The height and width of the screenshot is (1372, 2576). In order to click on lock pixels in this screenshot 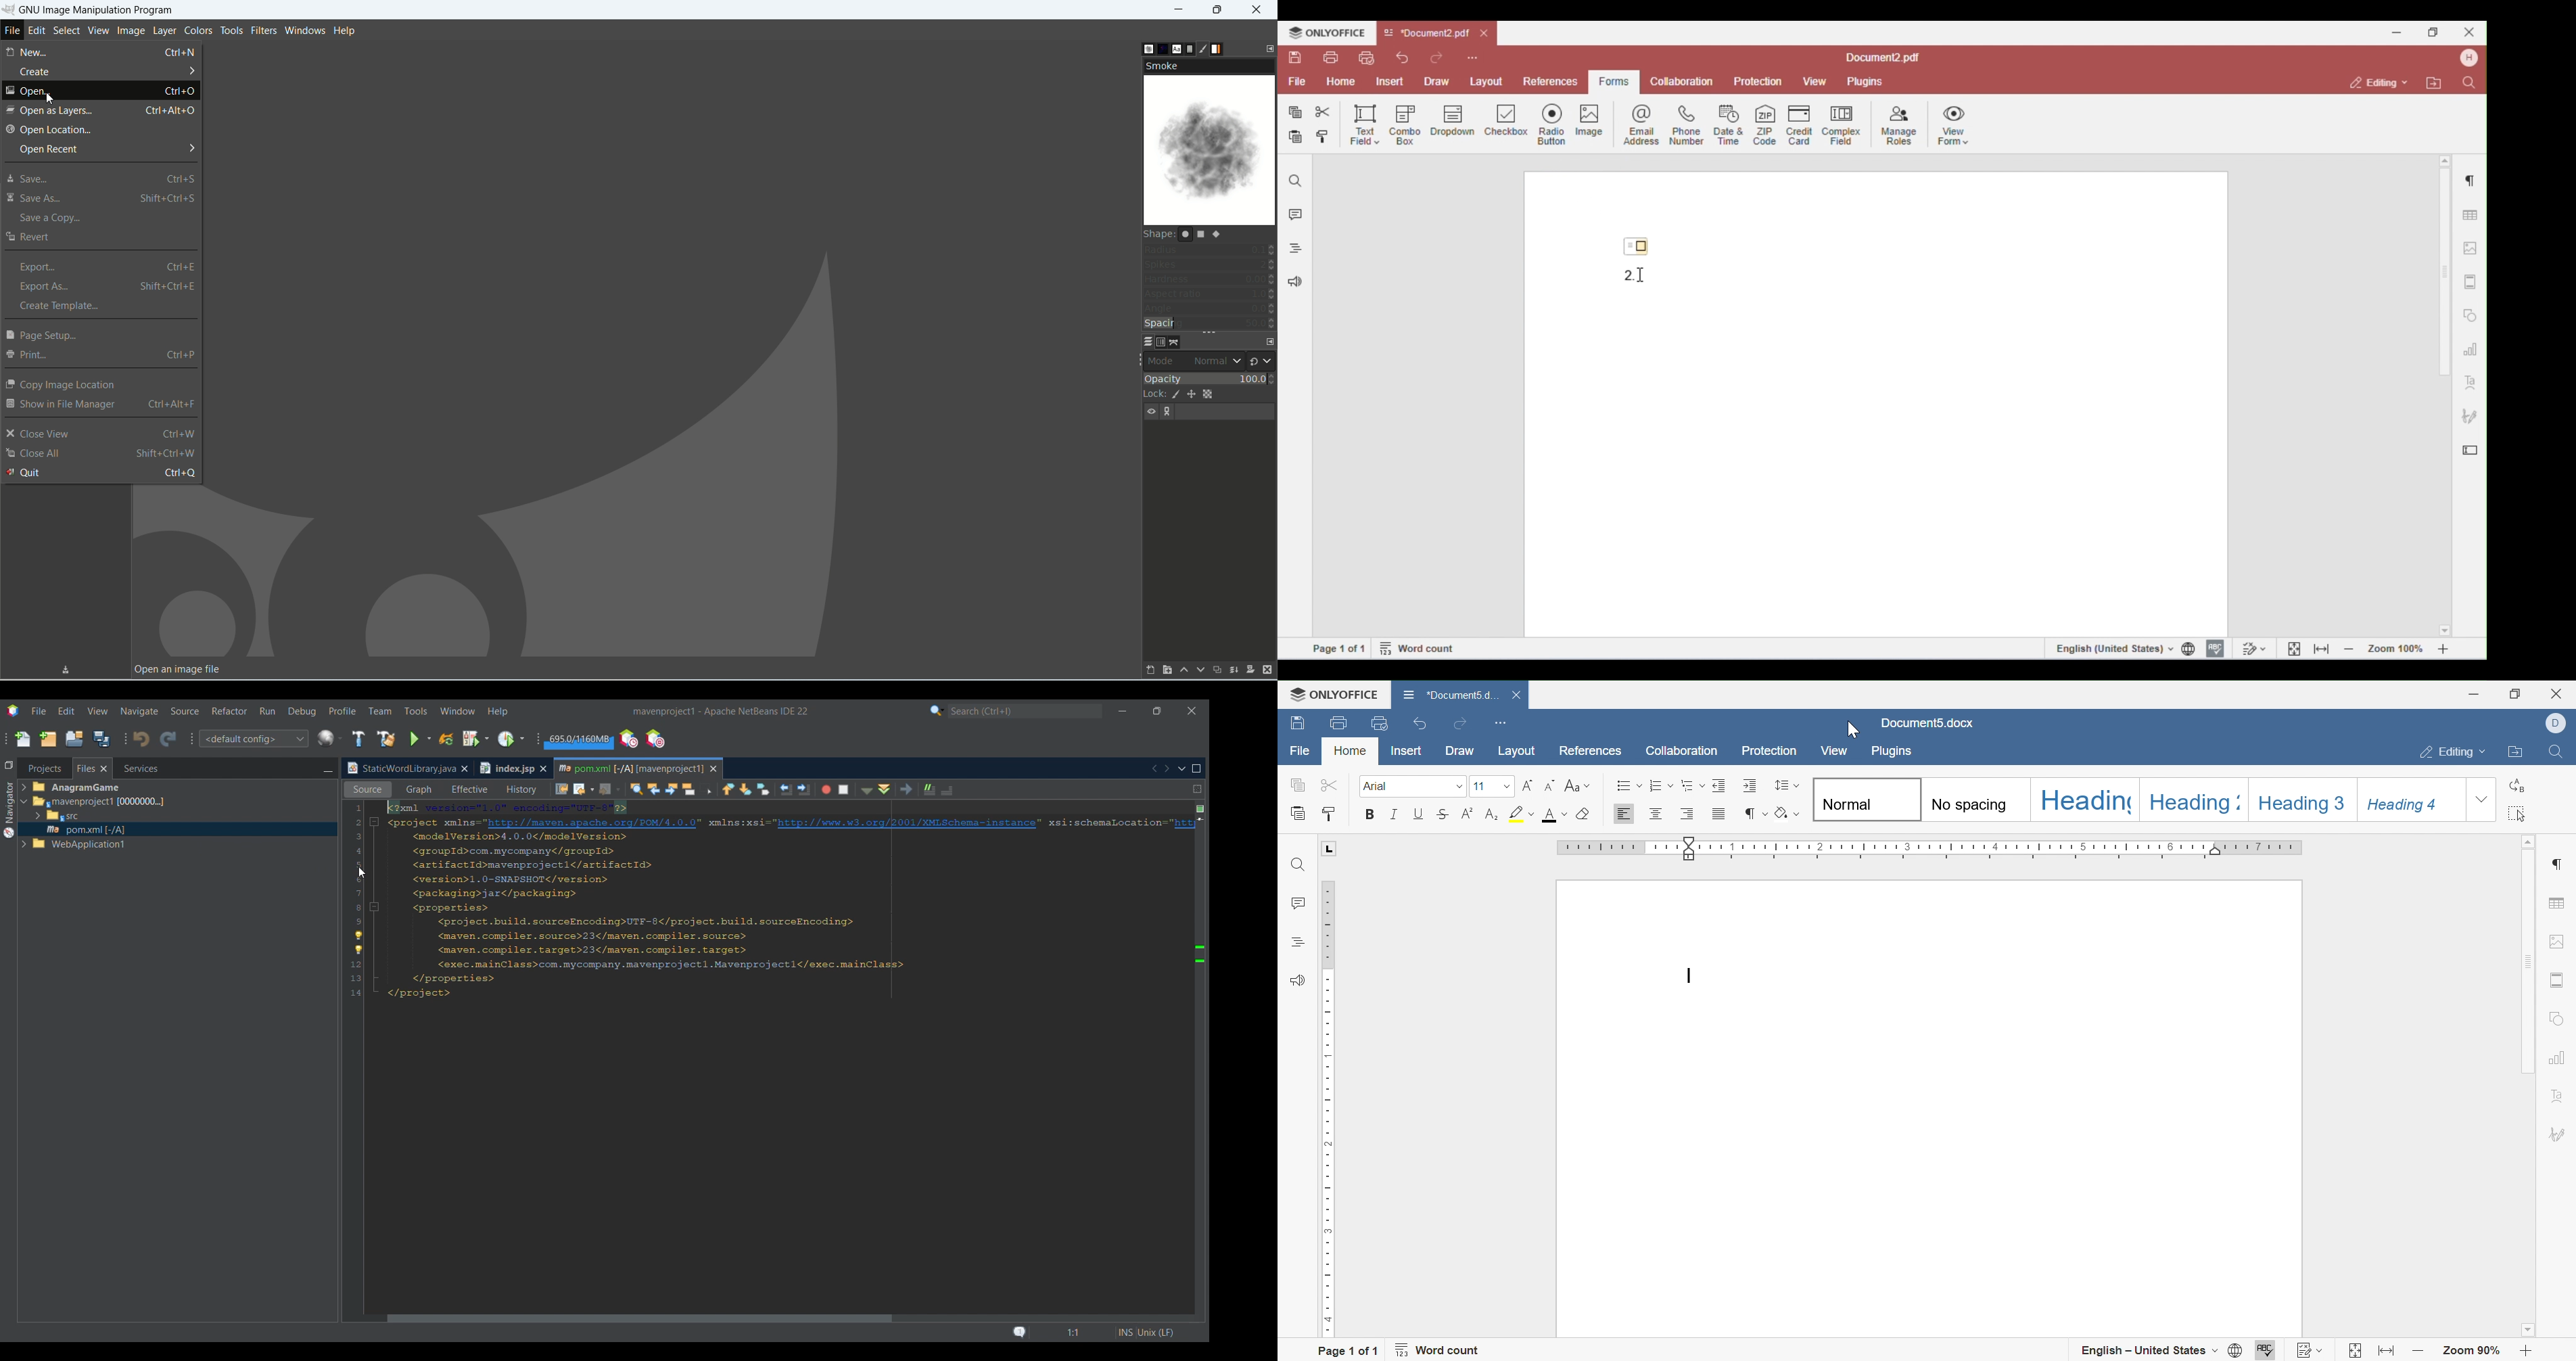, I will do `click(1175, 395)`.